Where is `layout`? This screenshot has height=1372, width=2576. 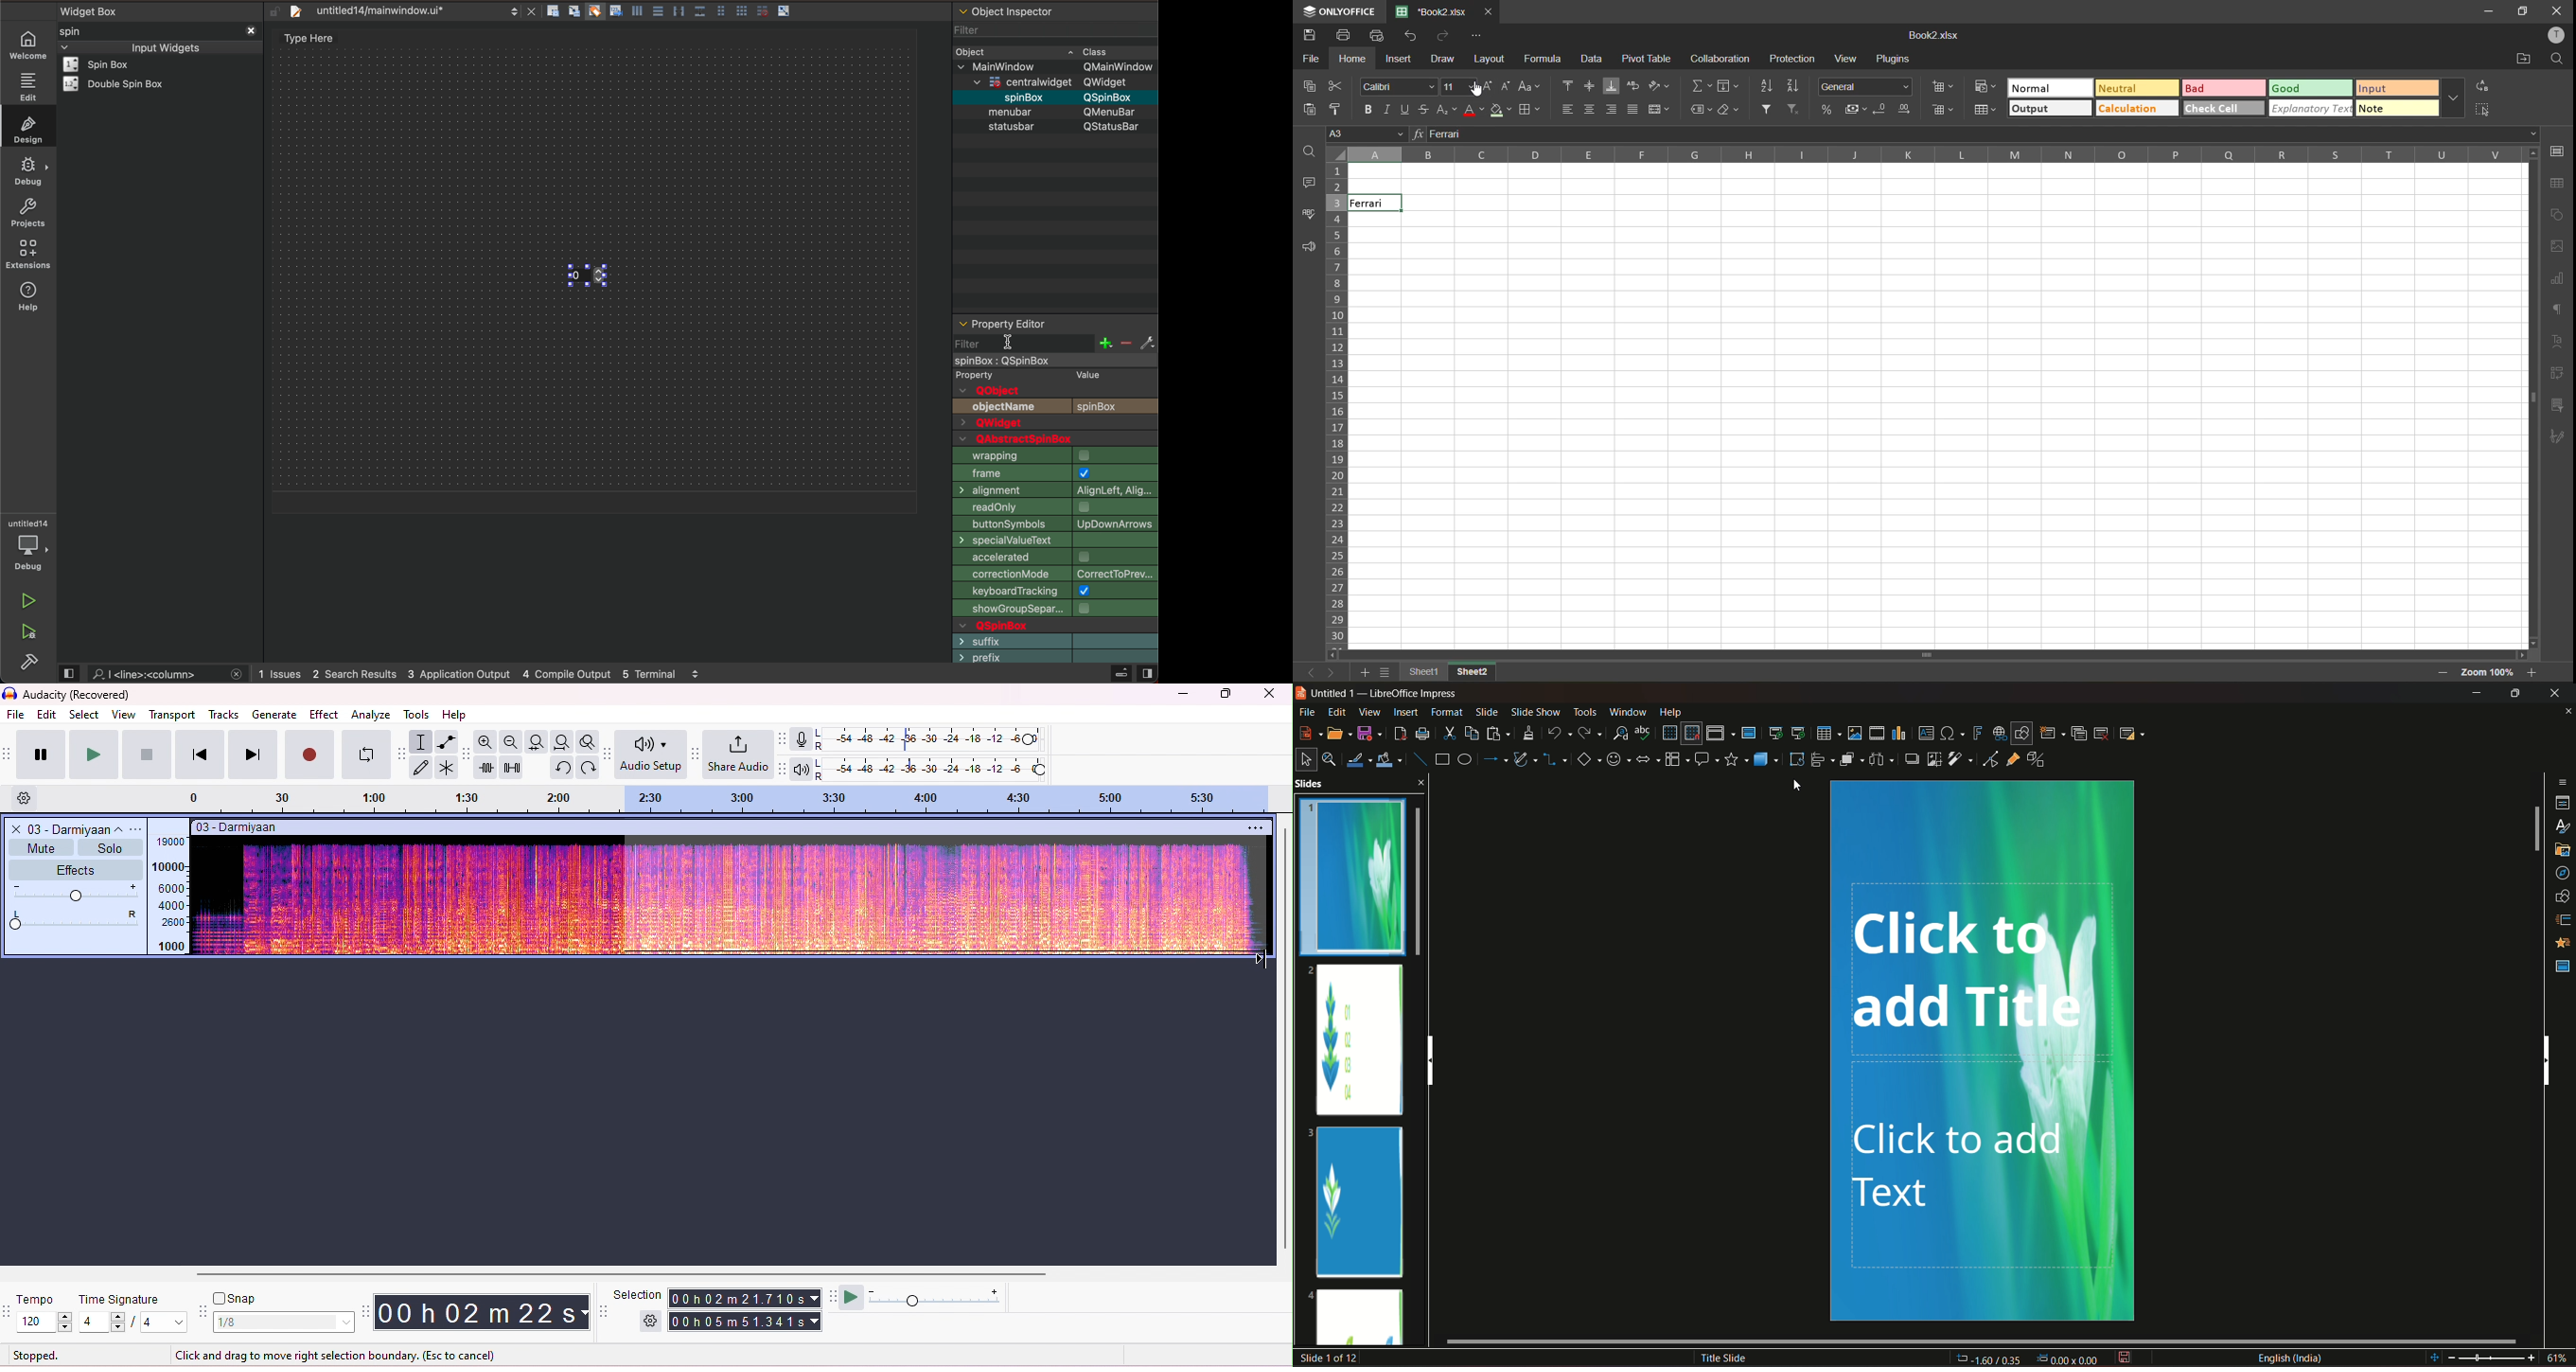 layout is located at coordinates (1490, 59).